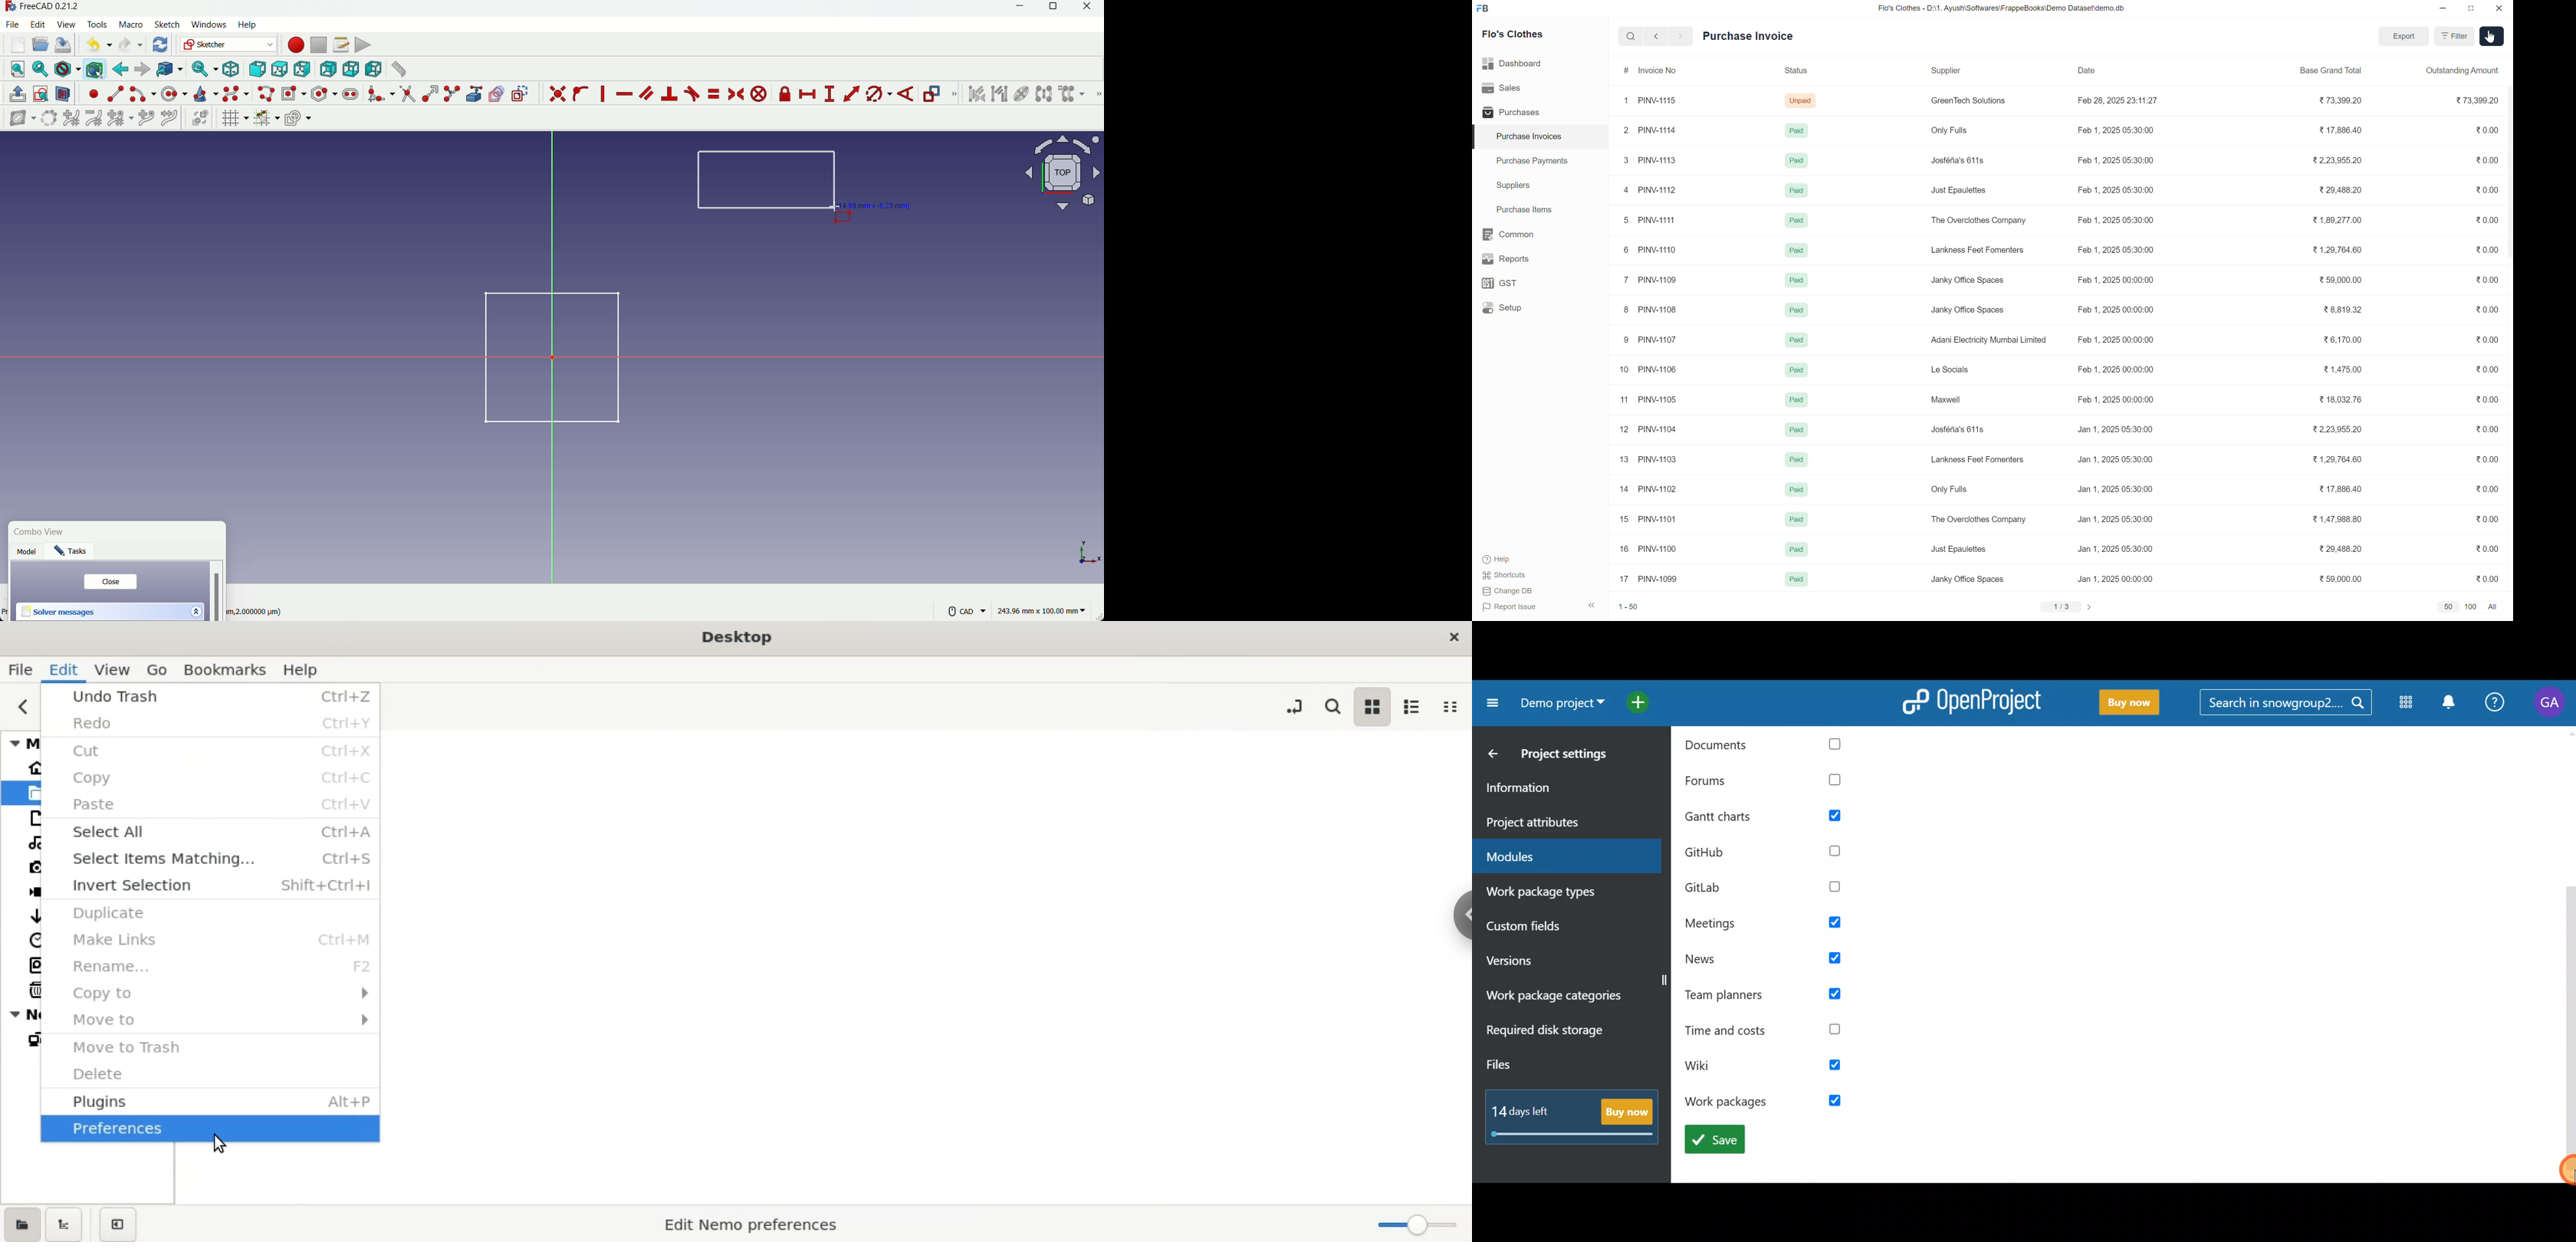 The width and height of the screenshot is (2576, 1260). What do you see at coordinates (2336, 189) in the screenshot?
I see `29,488.20` at bounding box center [2336, 189].